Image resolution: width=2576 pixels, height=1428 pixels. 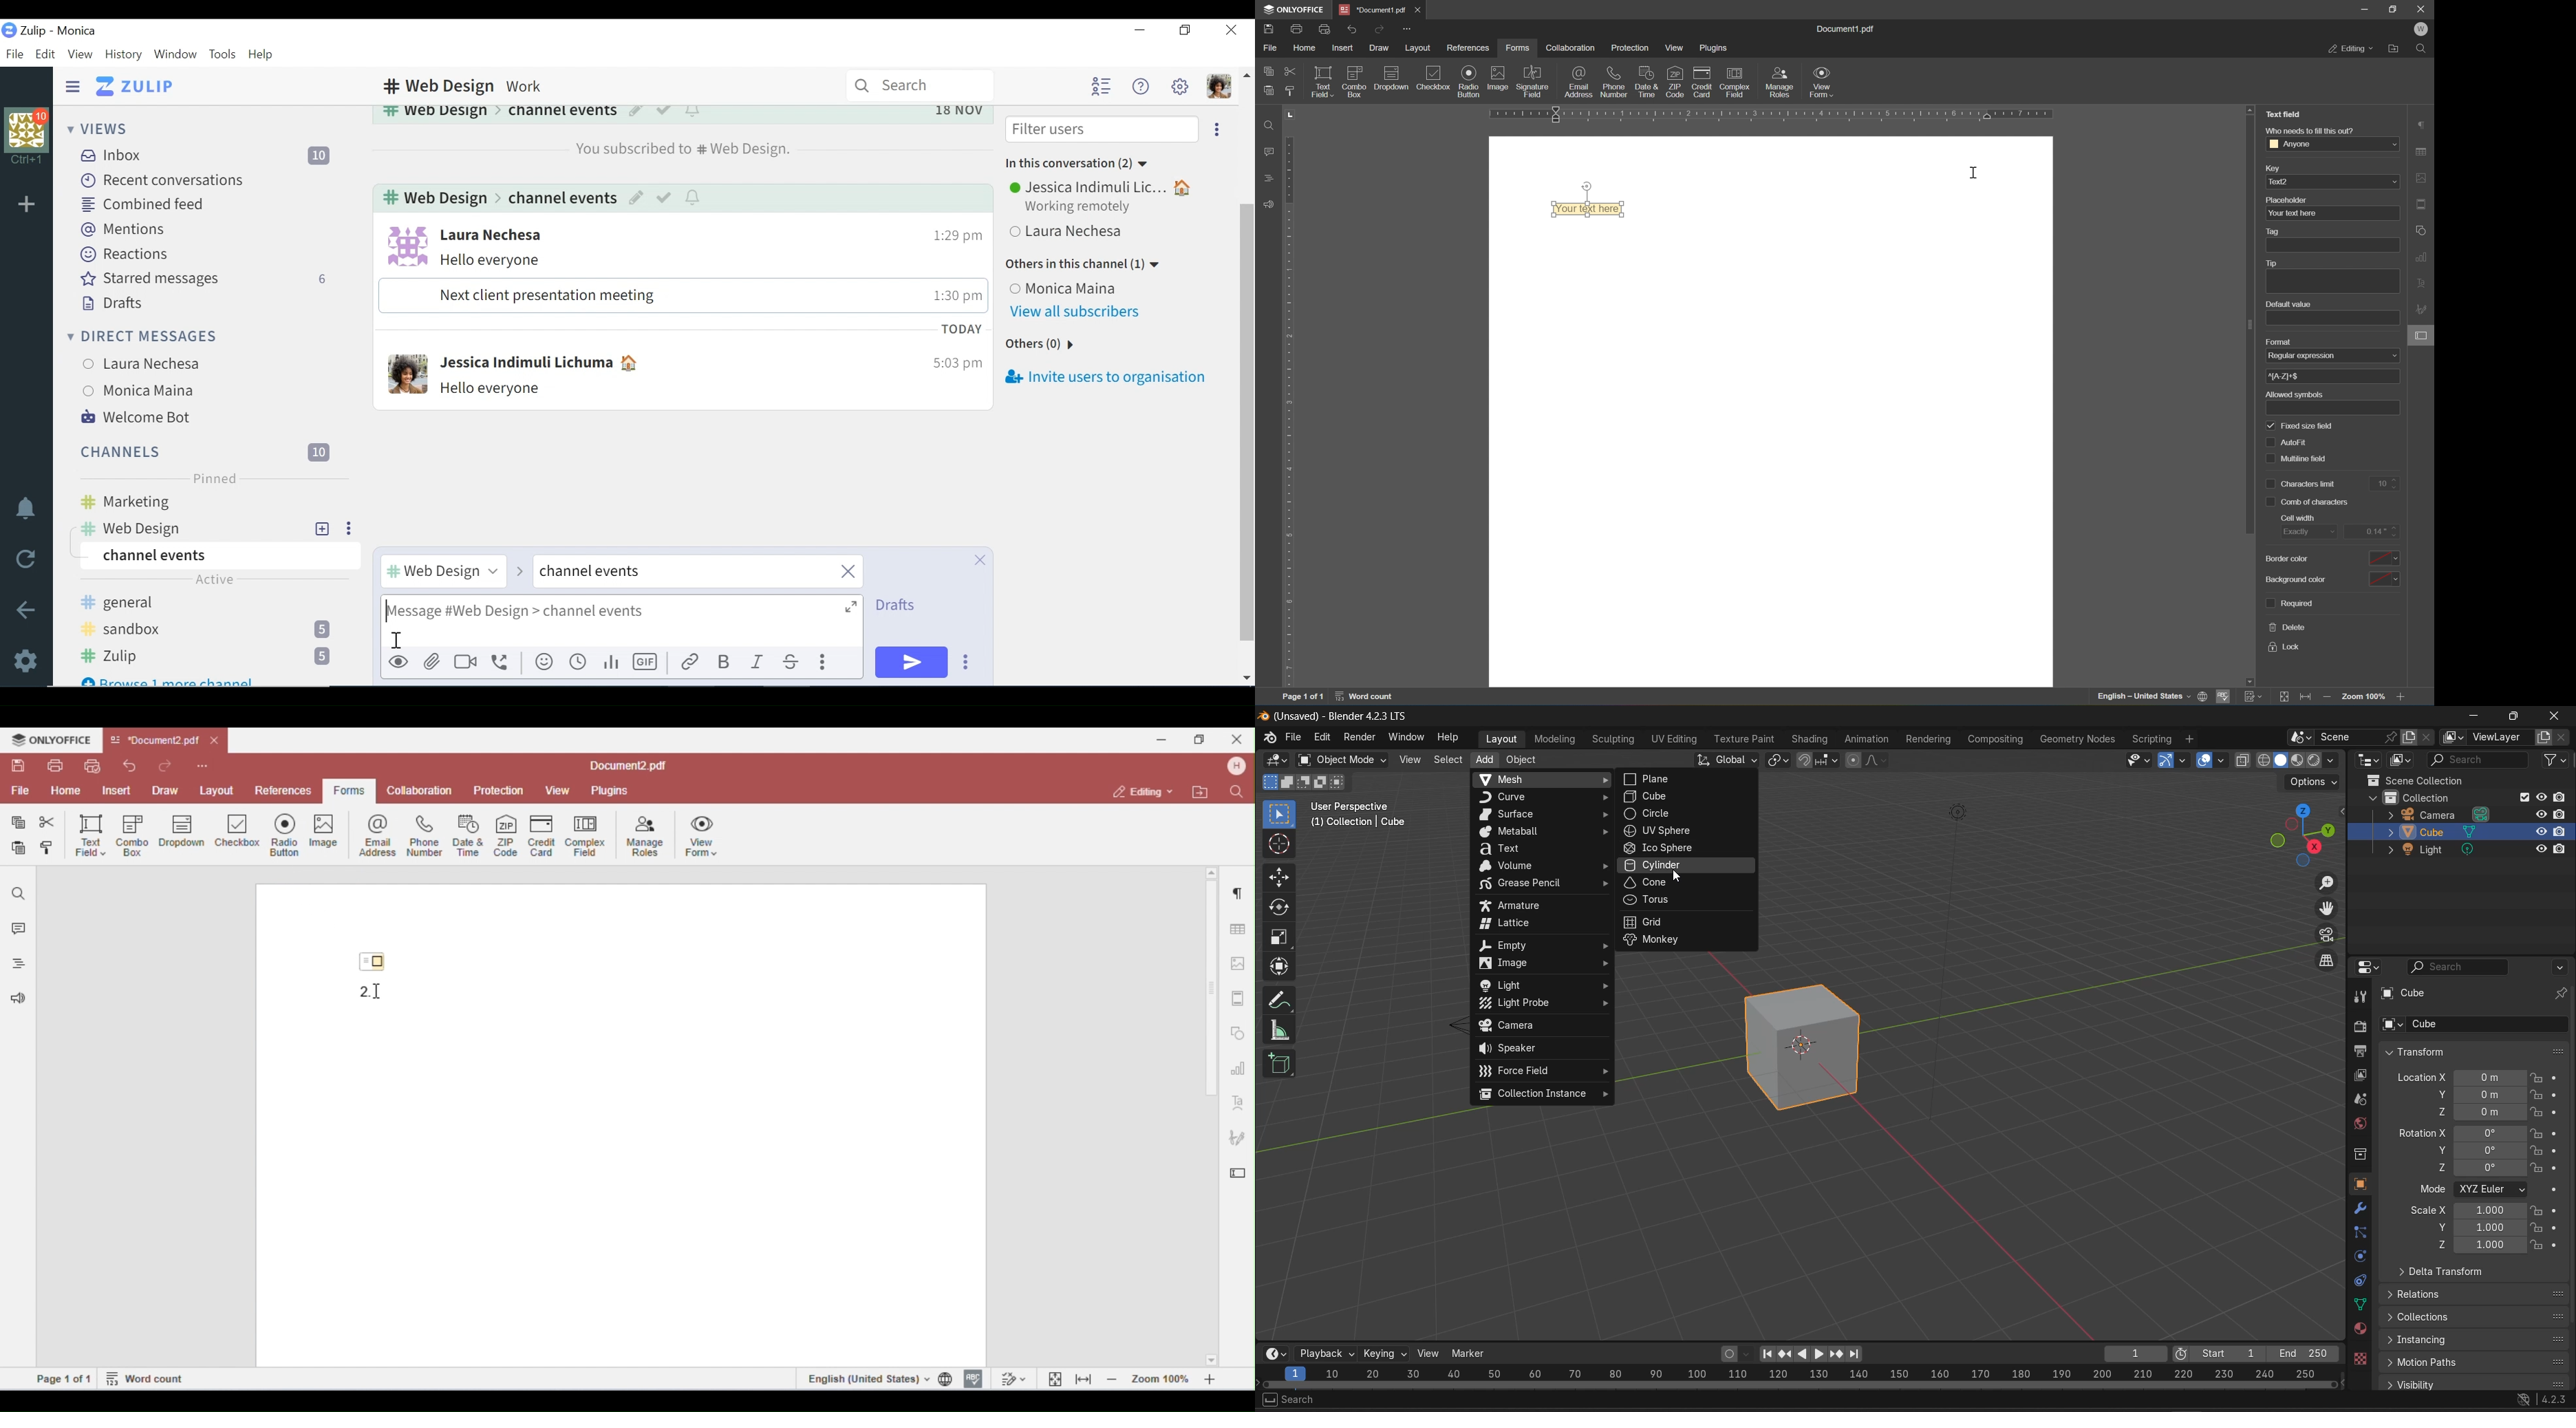 What do you see at coordinates (346, 528) in the screenshot?
I see `Ellipsis` at bounding box center [346, 528].